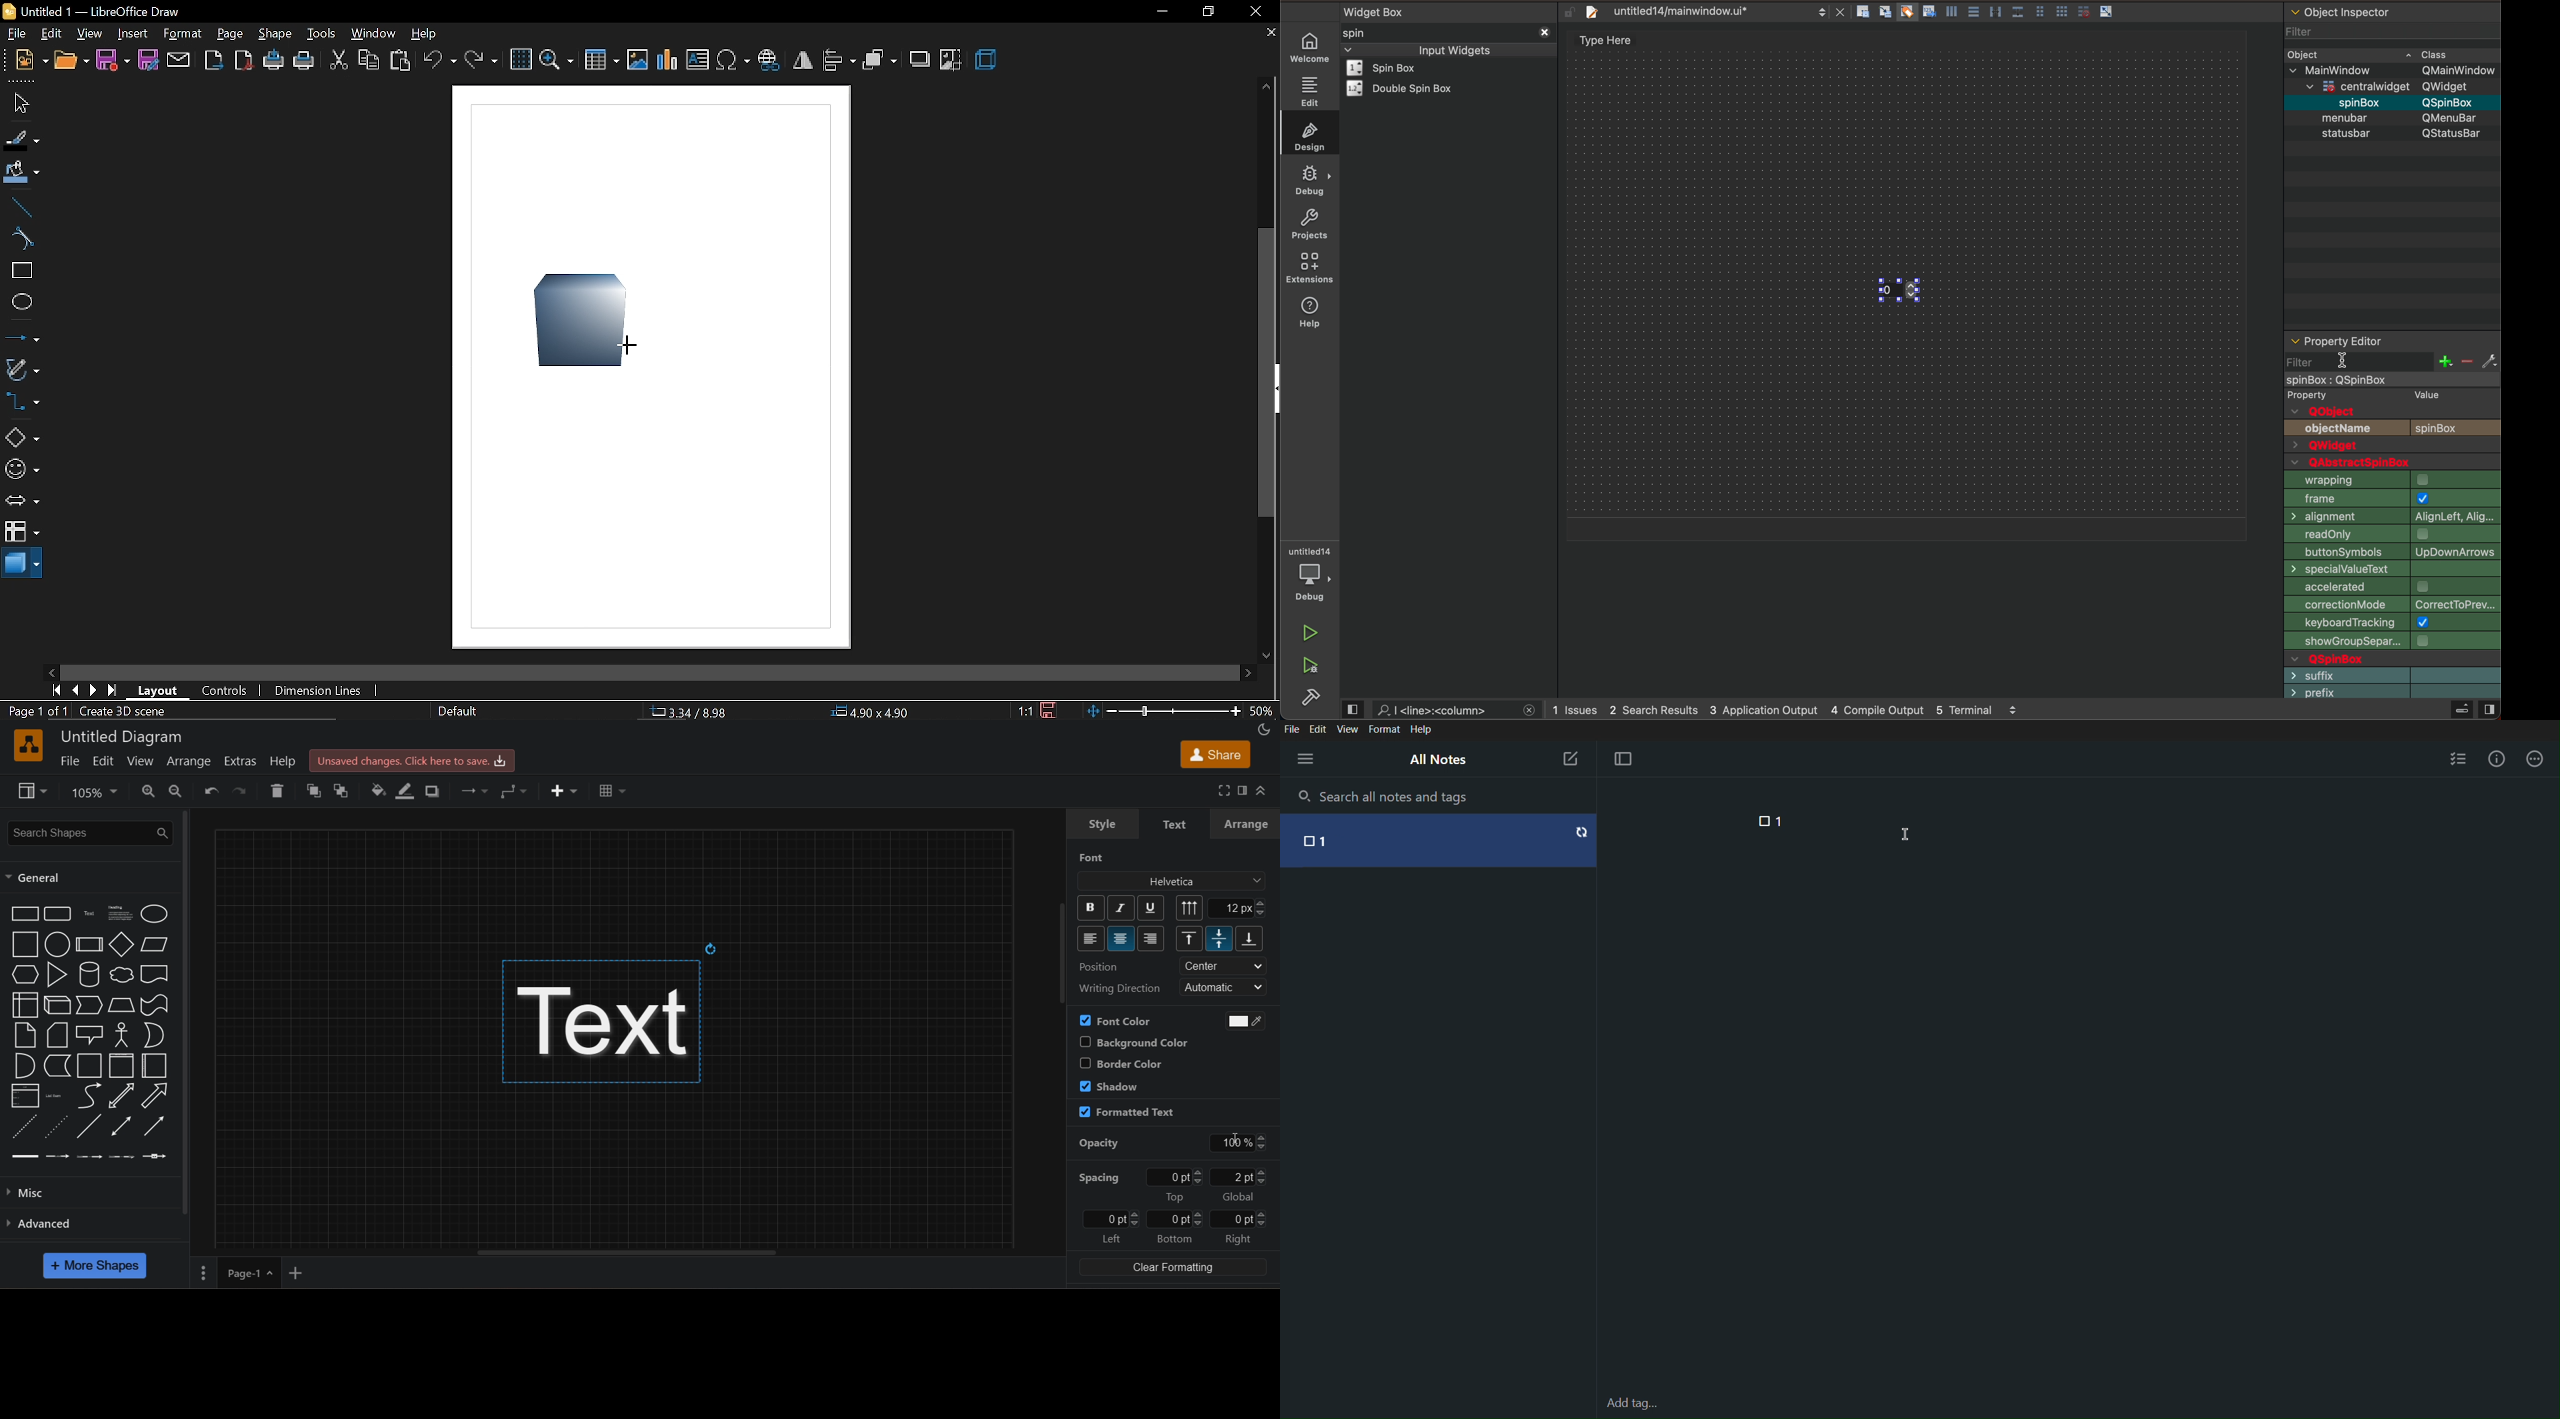  What do you see at coordinates (23, 404) in the screenshot?
I see `connector` at bounding box center [23, 404].